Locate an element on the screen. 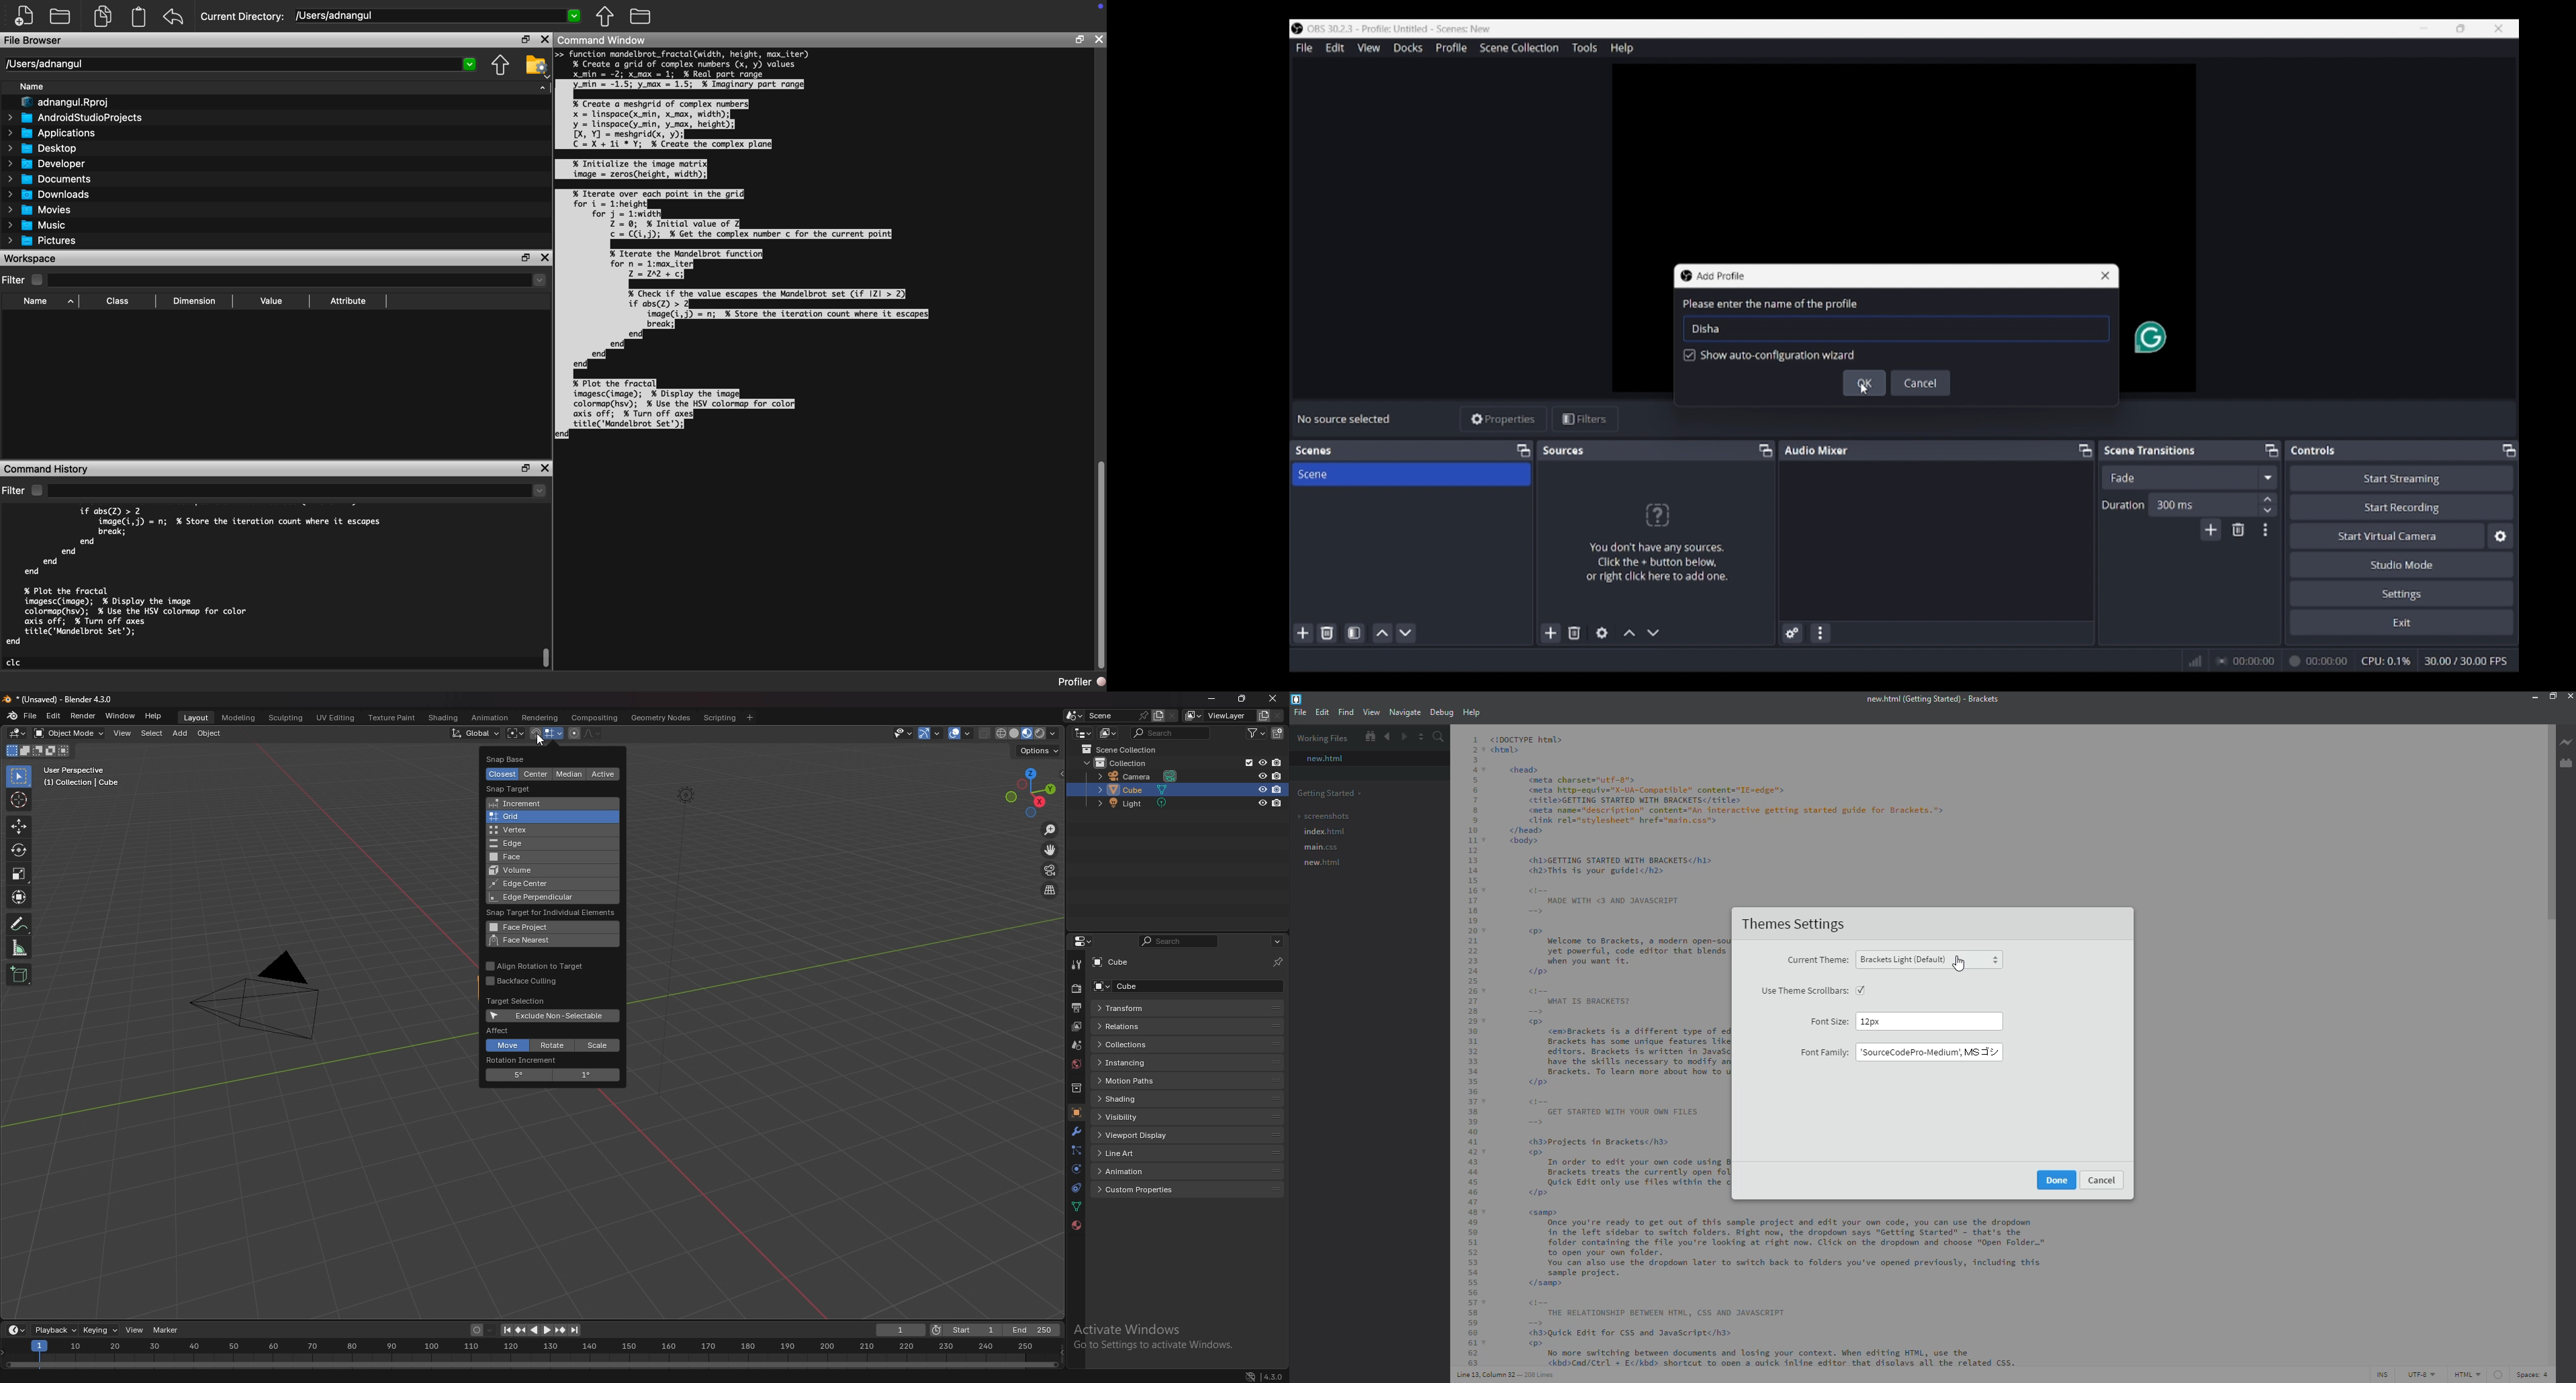 The height and width of the screenshot is (1400, 2576). Move source down is located at coordinates (1653, 633).